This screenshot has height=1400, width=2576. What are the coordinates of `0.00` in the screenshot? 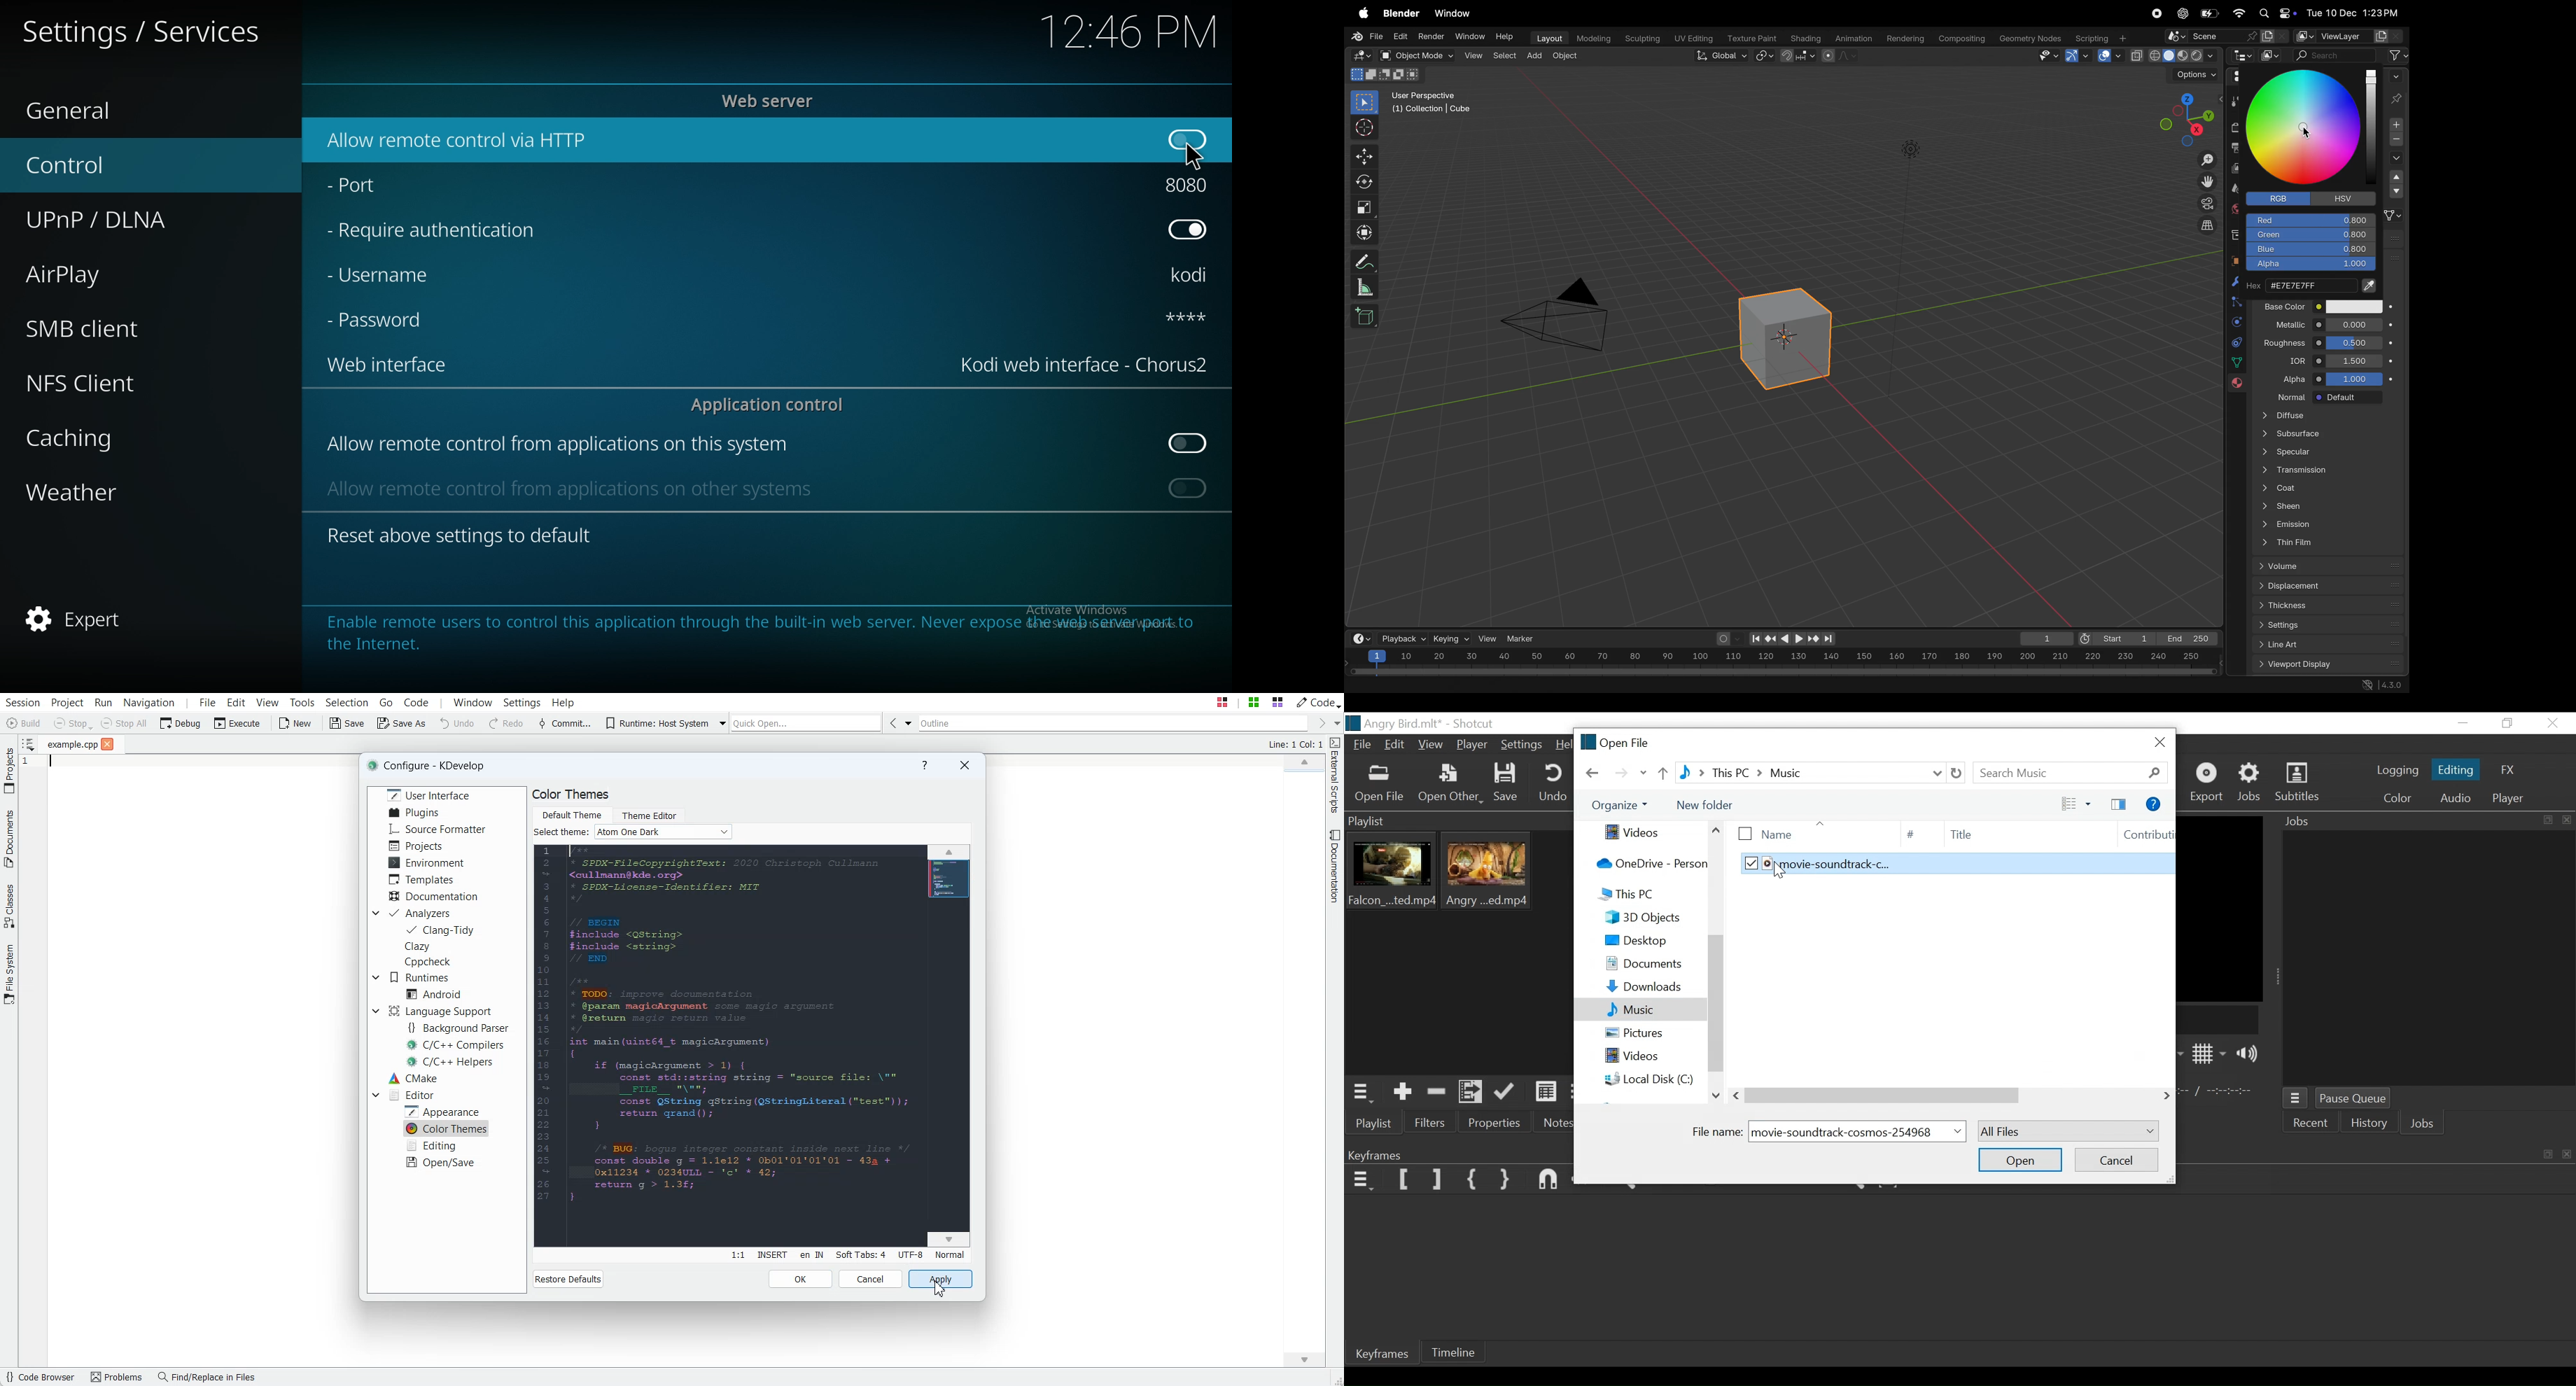 It's located at (2354, 324).